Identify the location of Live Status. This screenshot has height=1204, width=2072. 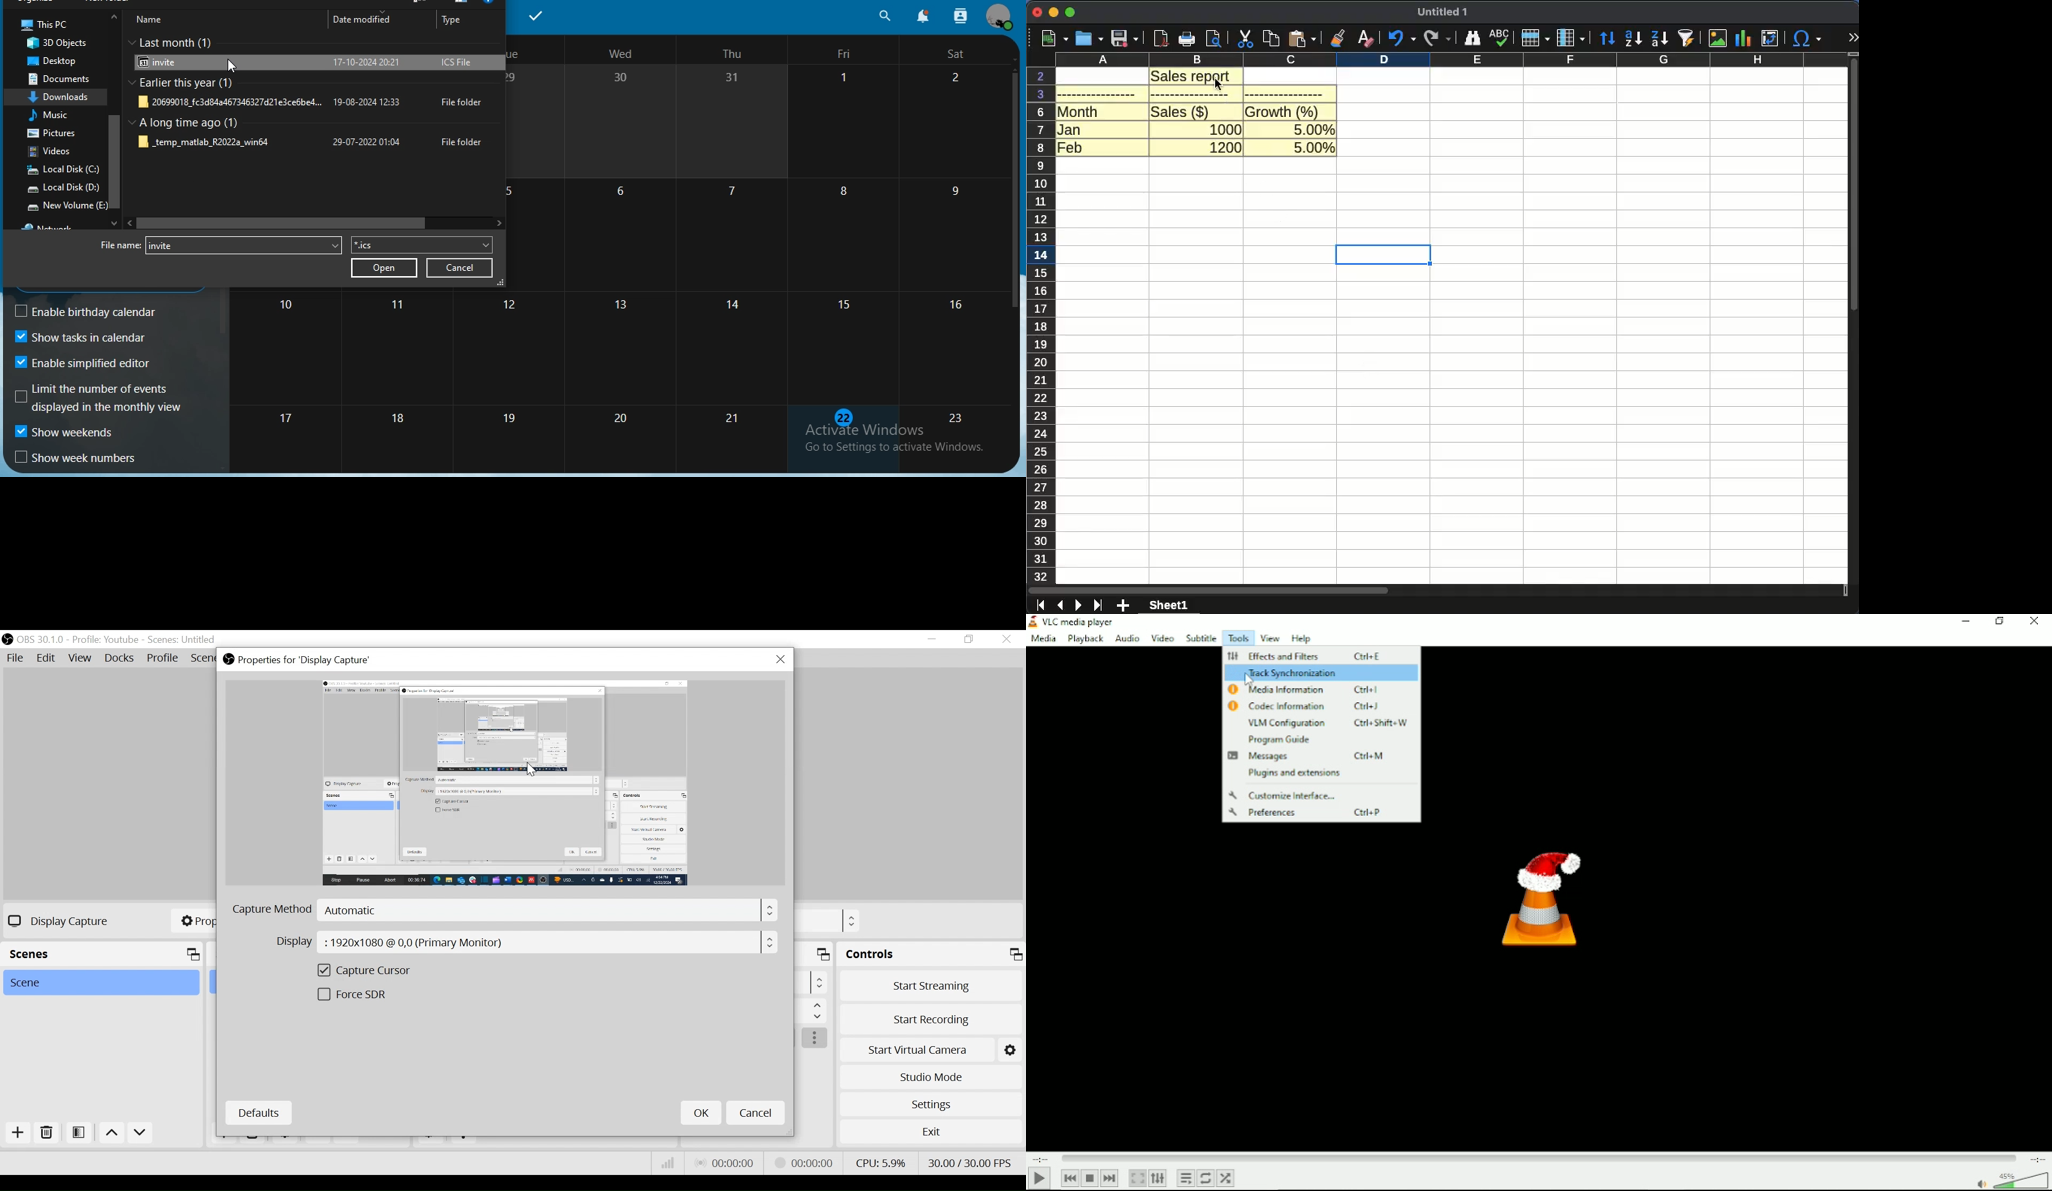
(726, 1163).